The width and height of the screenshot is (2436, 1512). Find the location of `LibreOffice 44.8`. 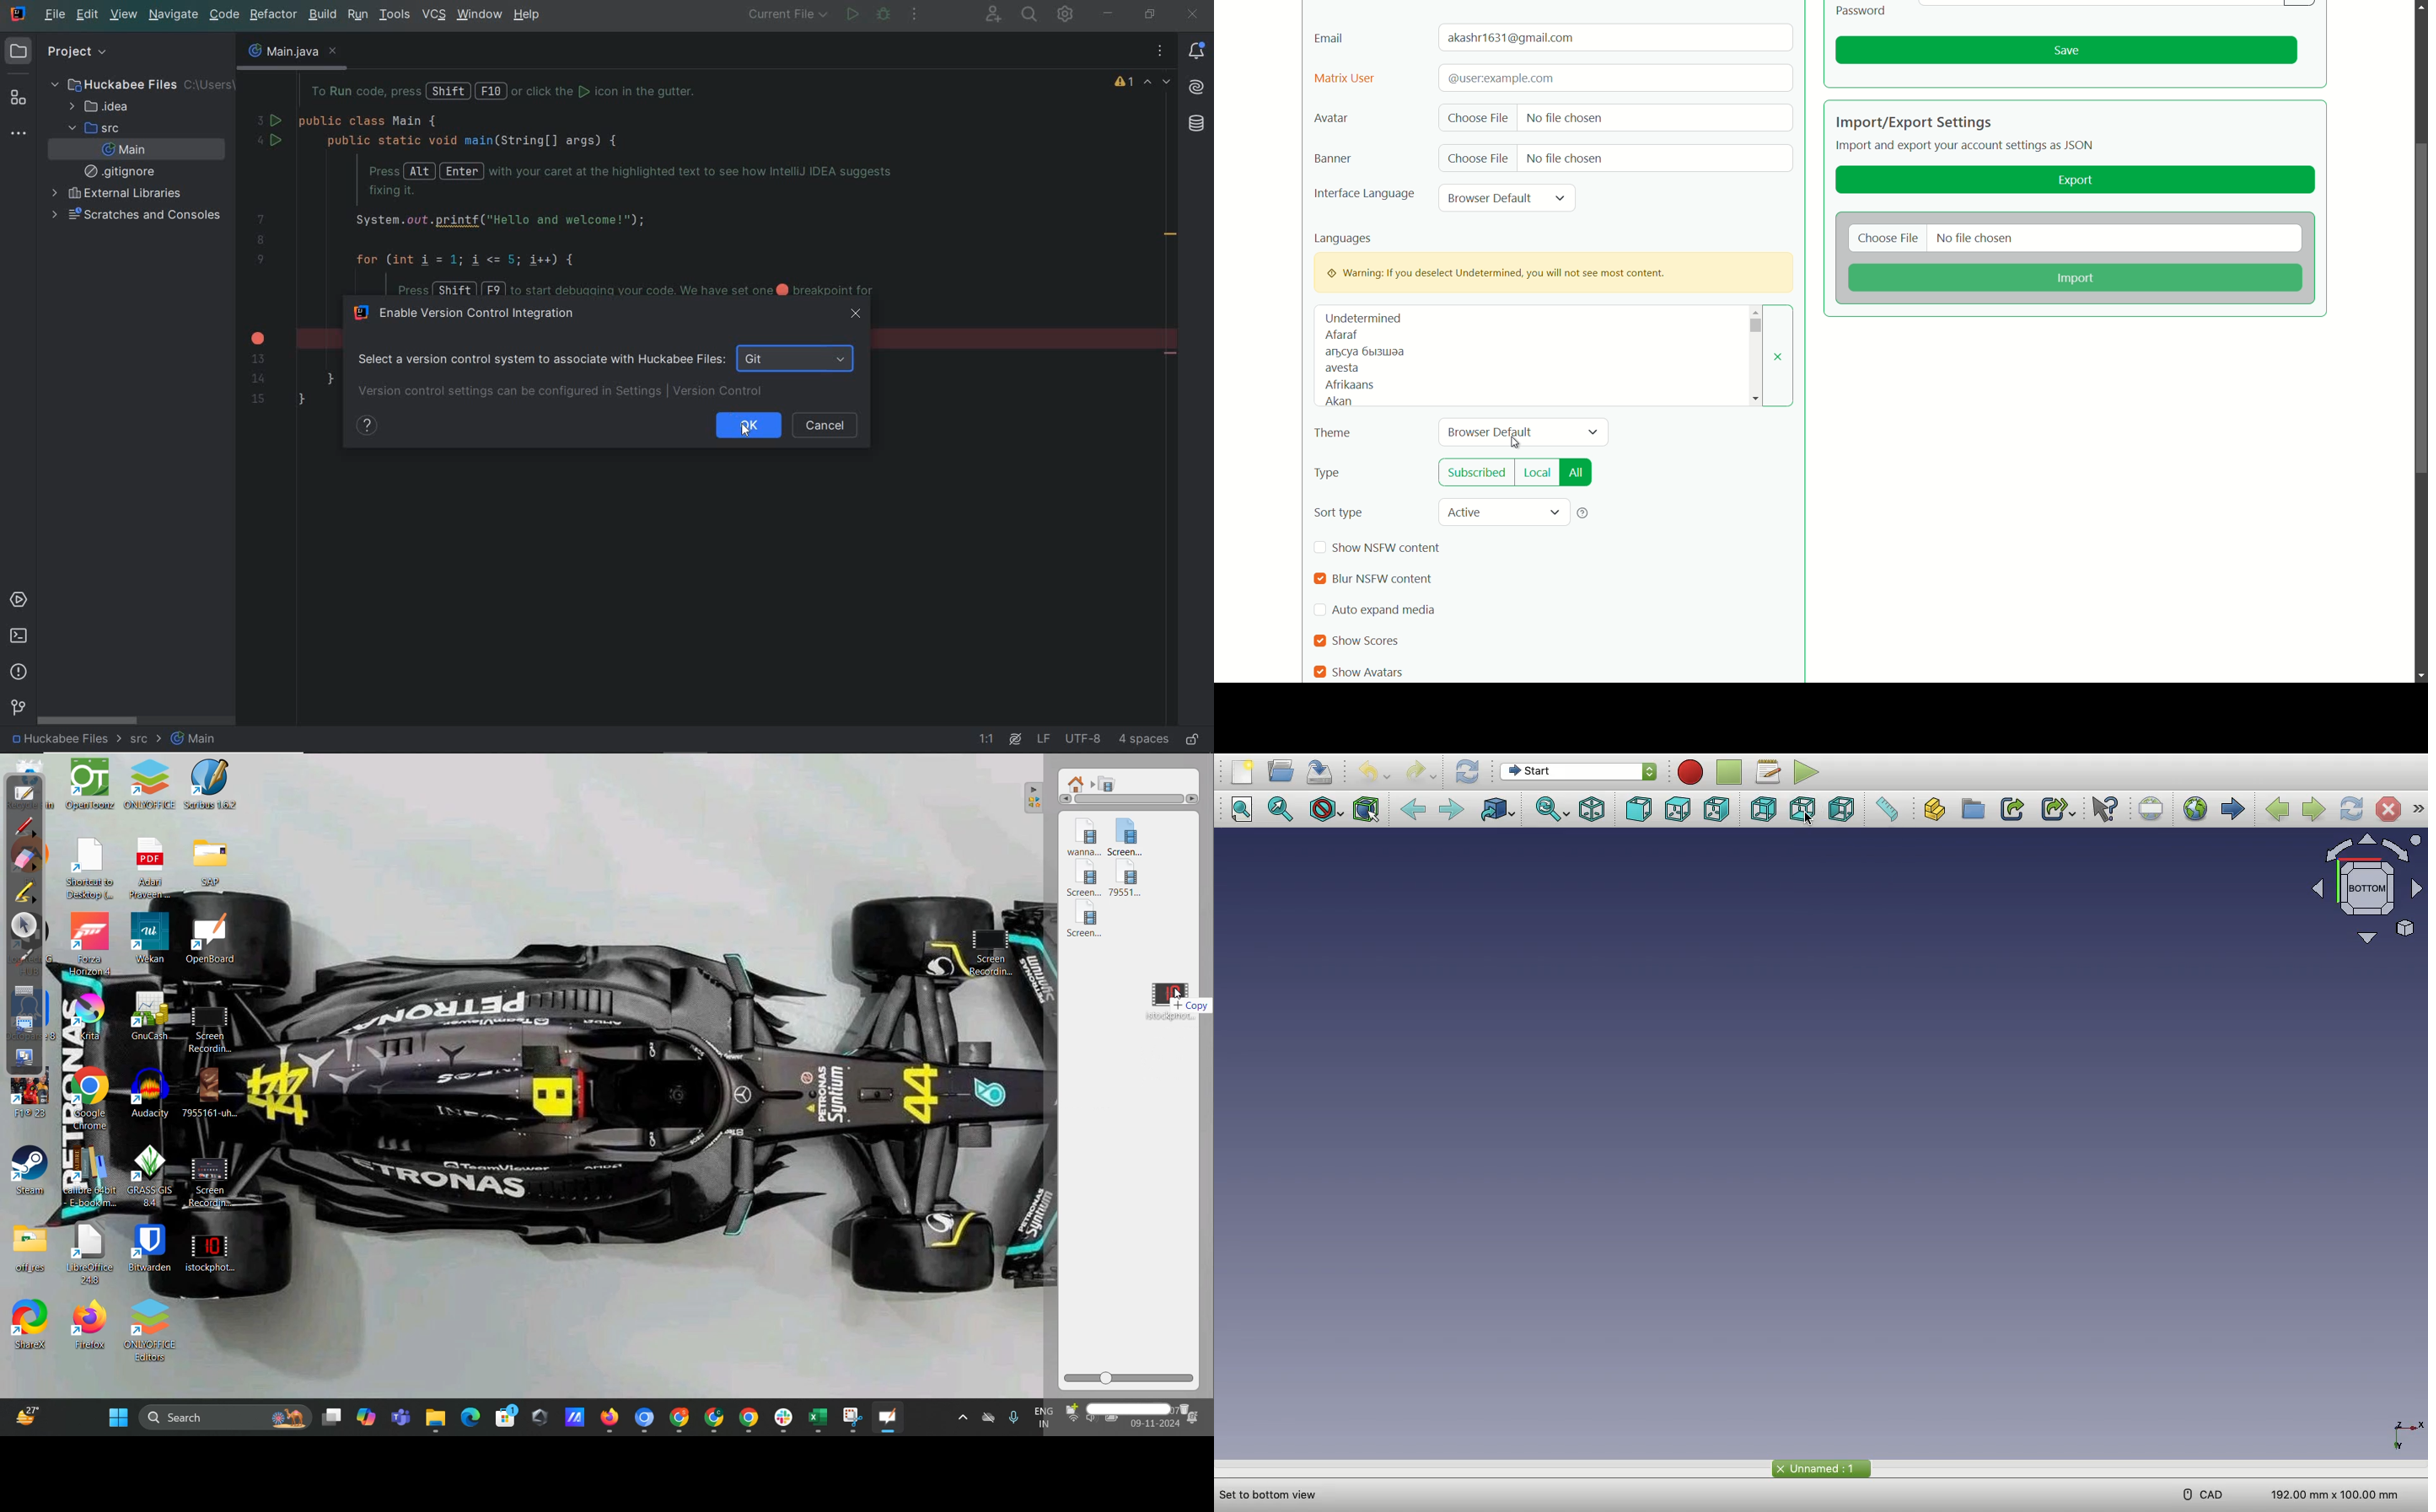

LibreOffice 44.8 is located at coordinates (95, 1257).